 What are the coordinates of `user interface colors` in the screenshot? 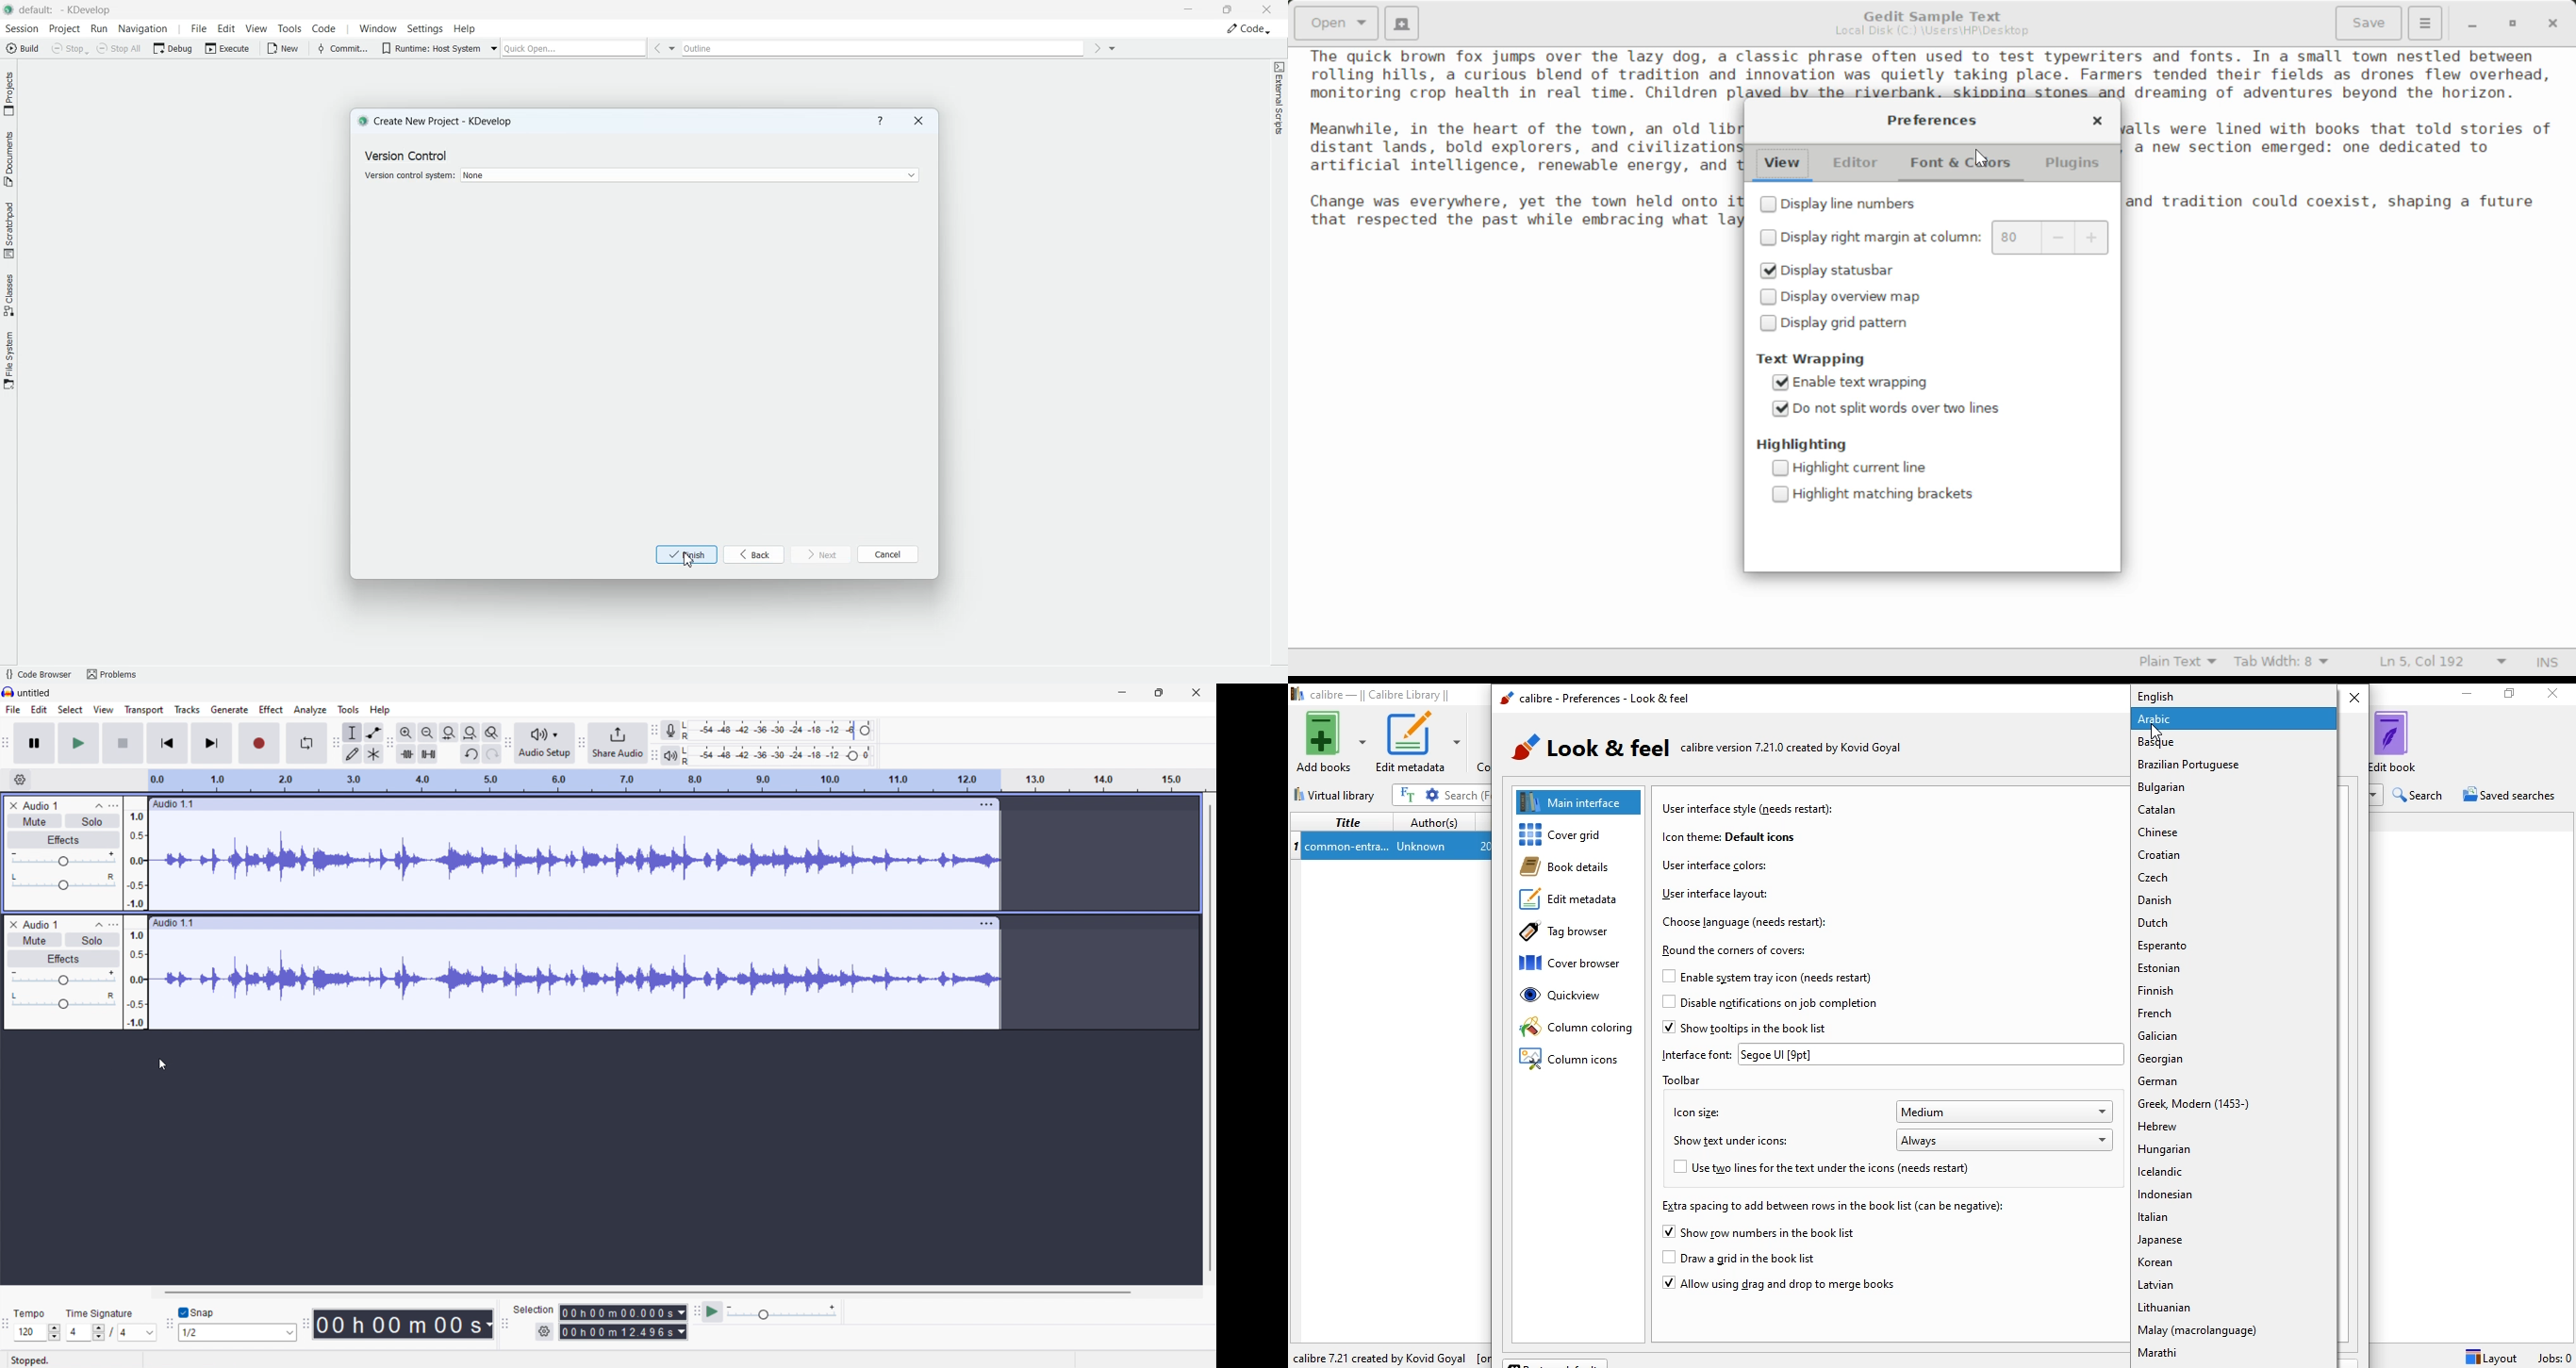 It's located at (1714, 864).